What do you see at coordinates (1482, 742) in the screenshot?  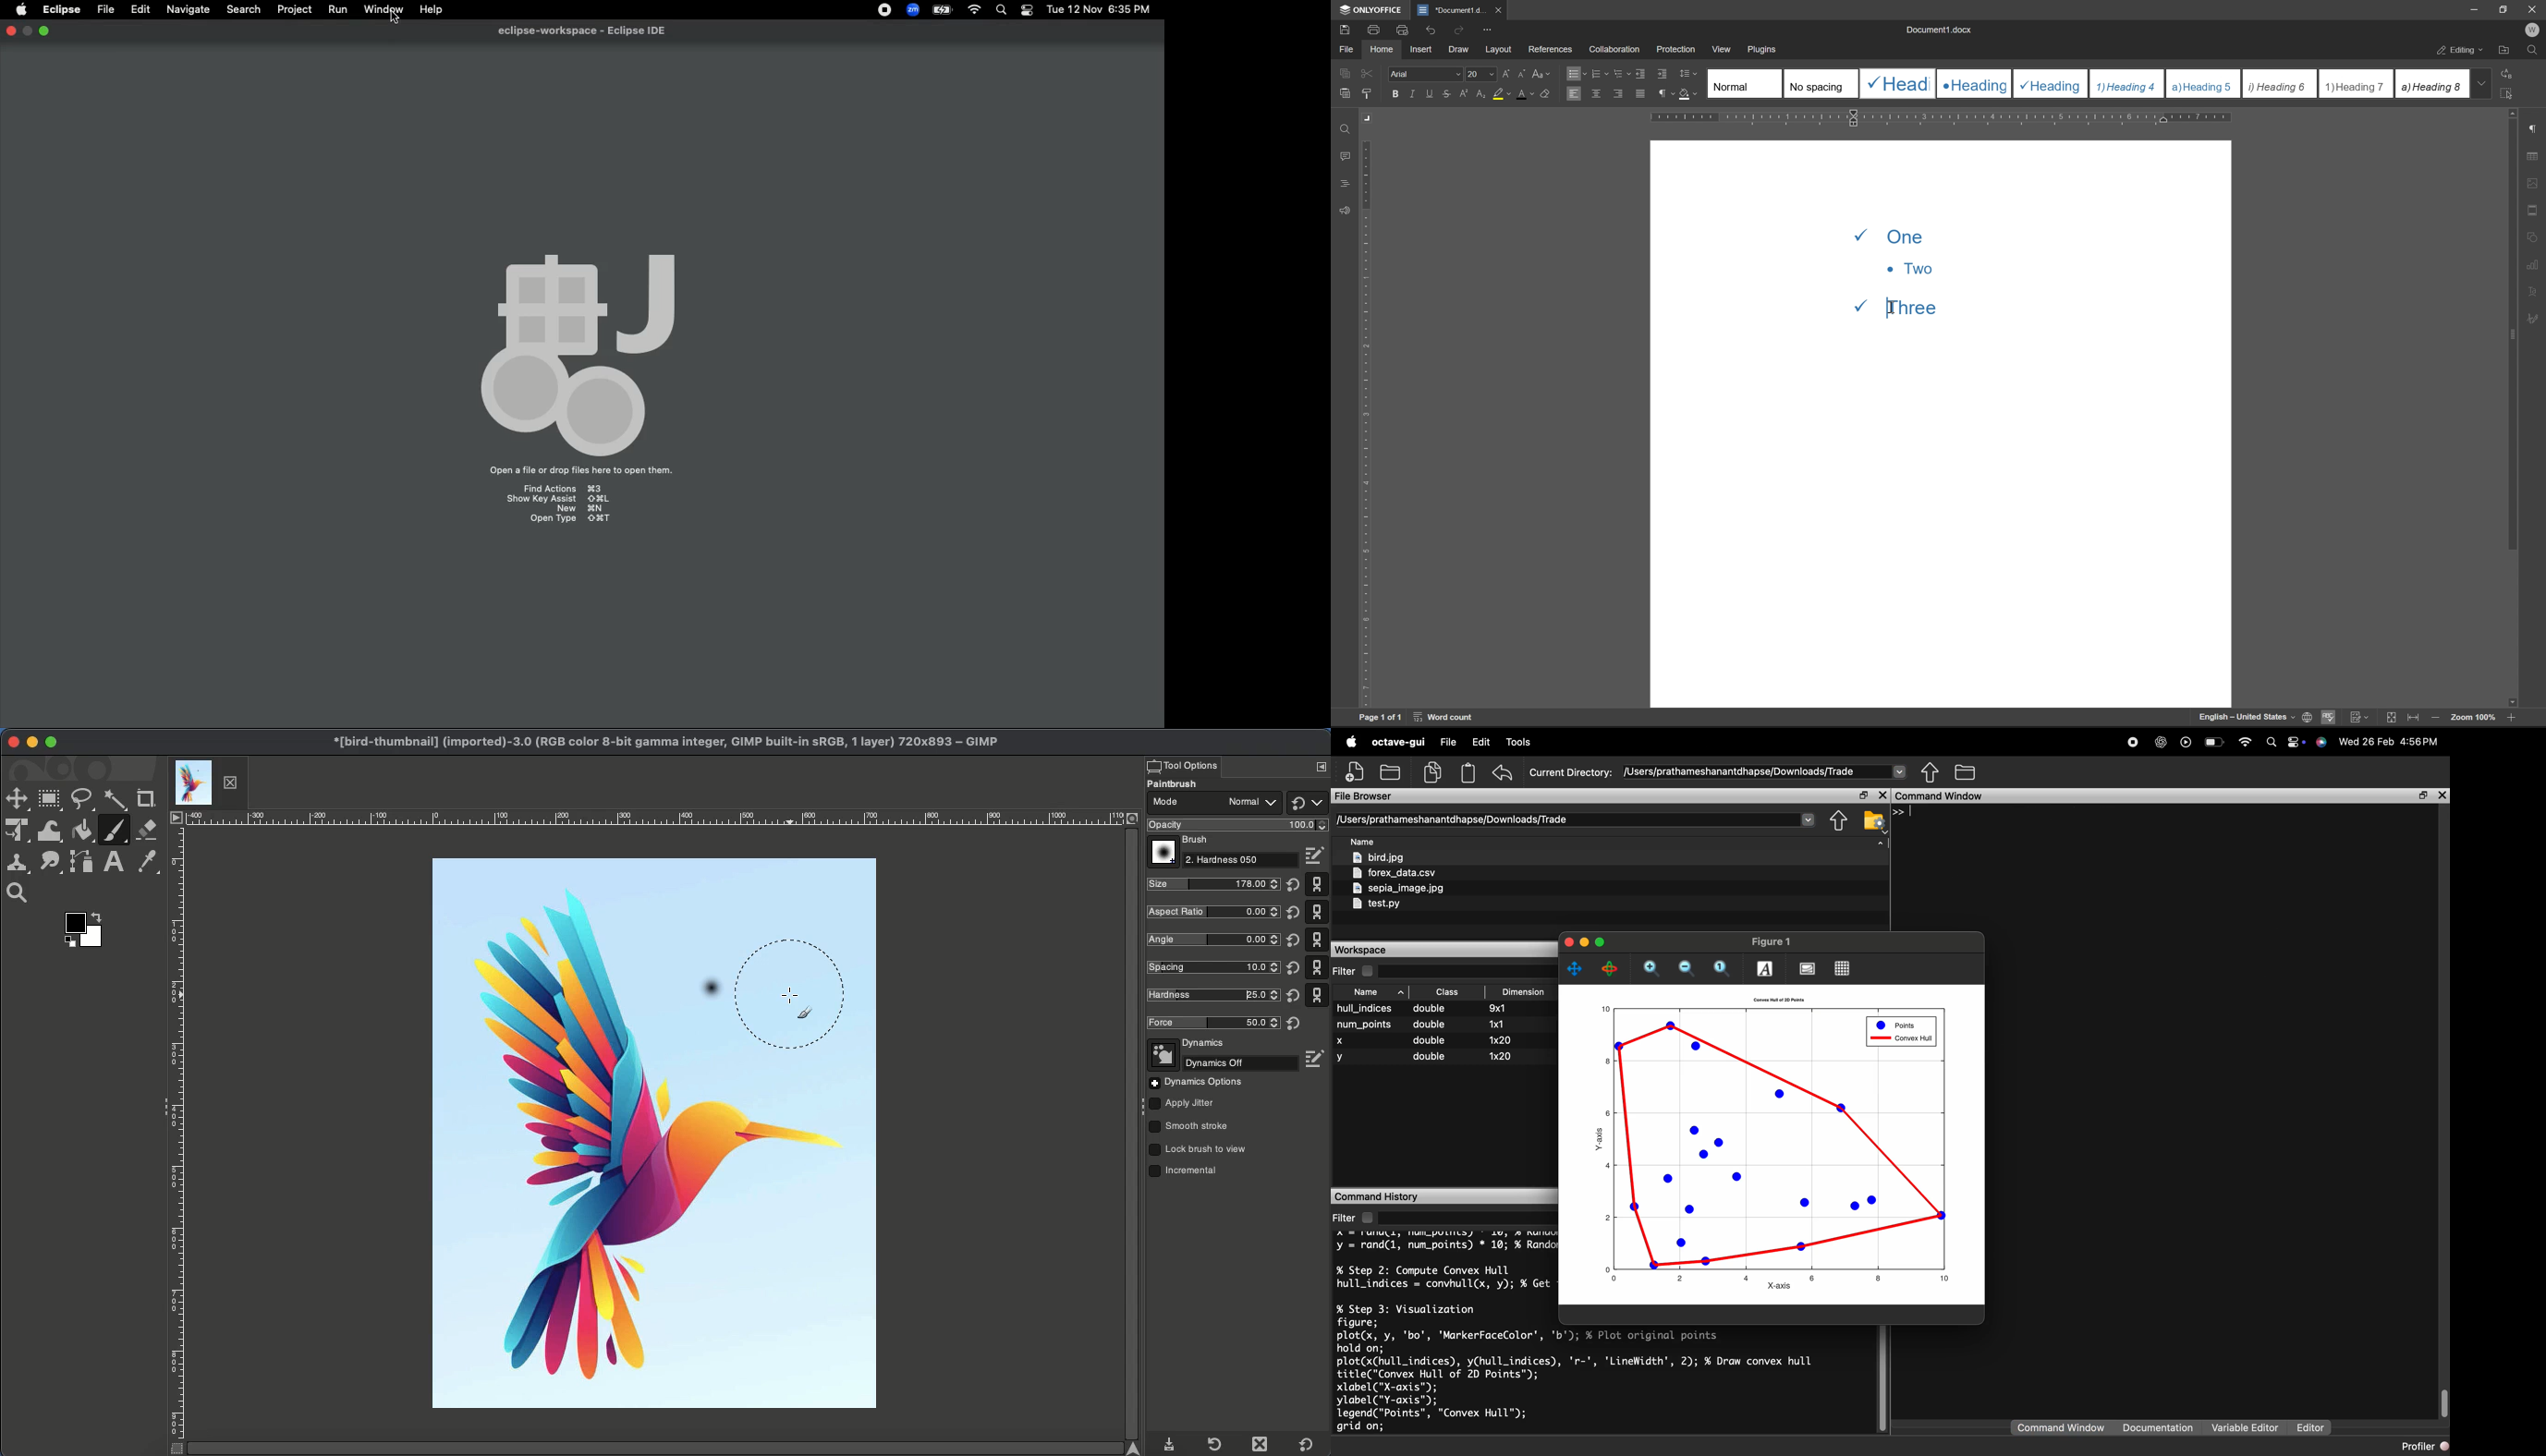 I see `edit` at bounding box center [1482, 742].